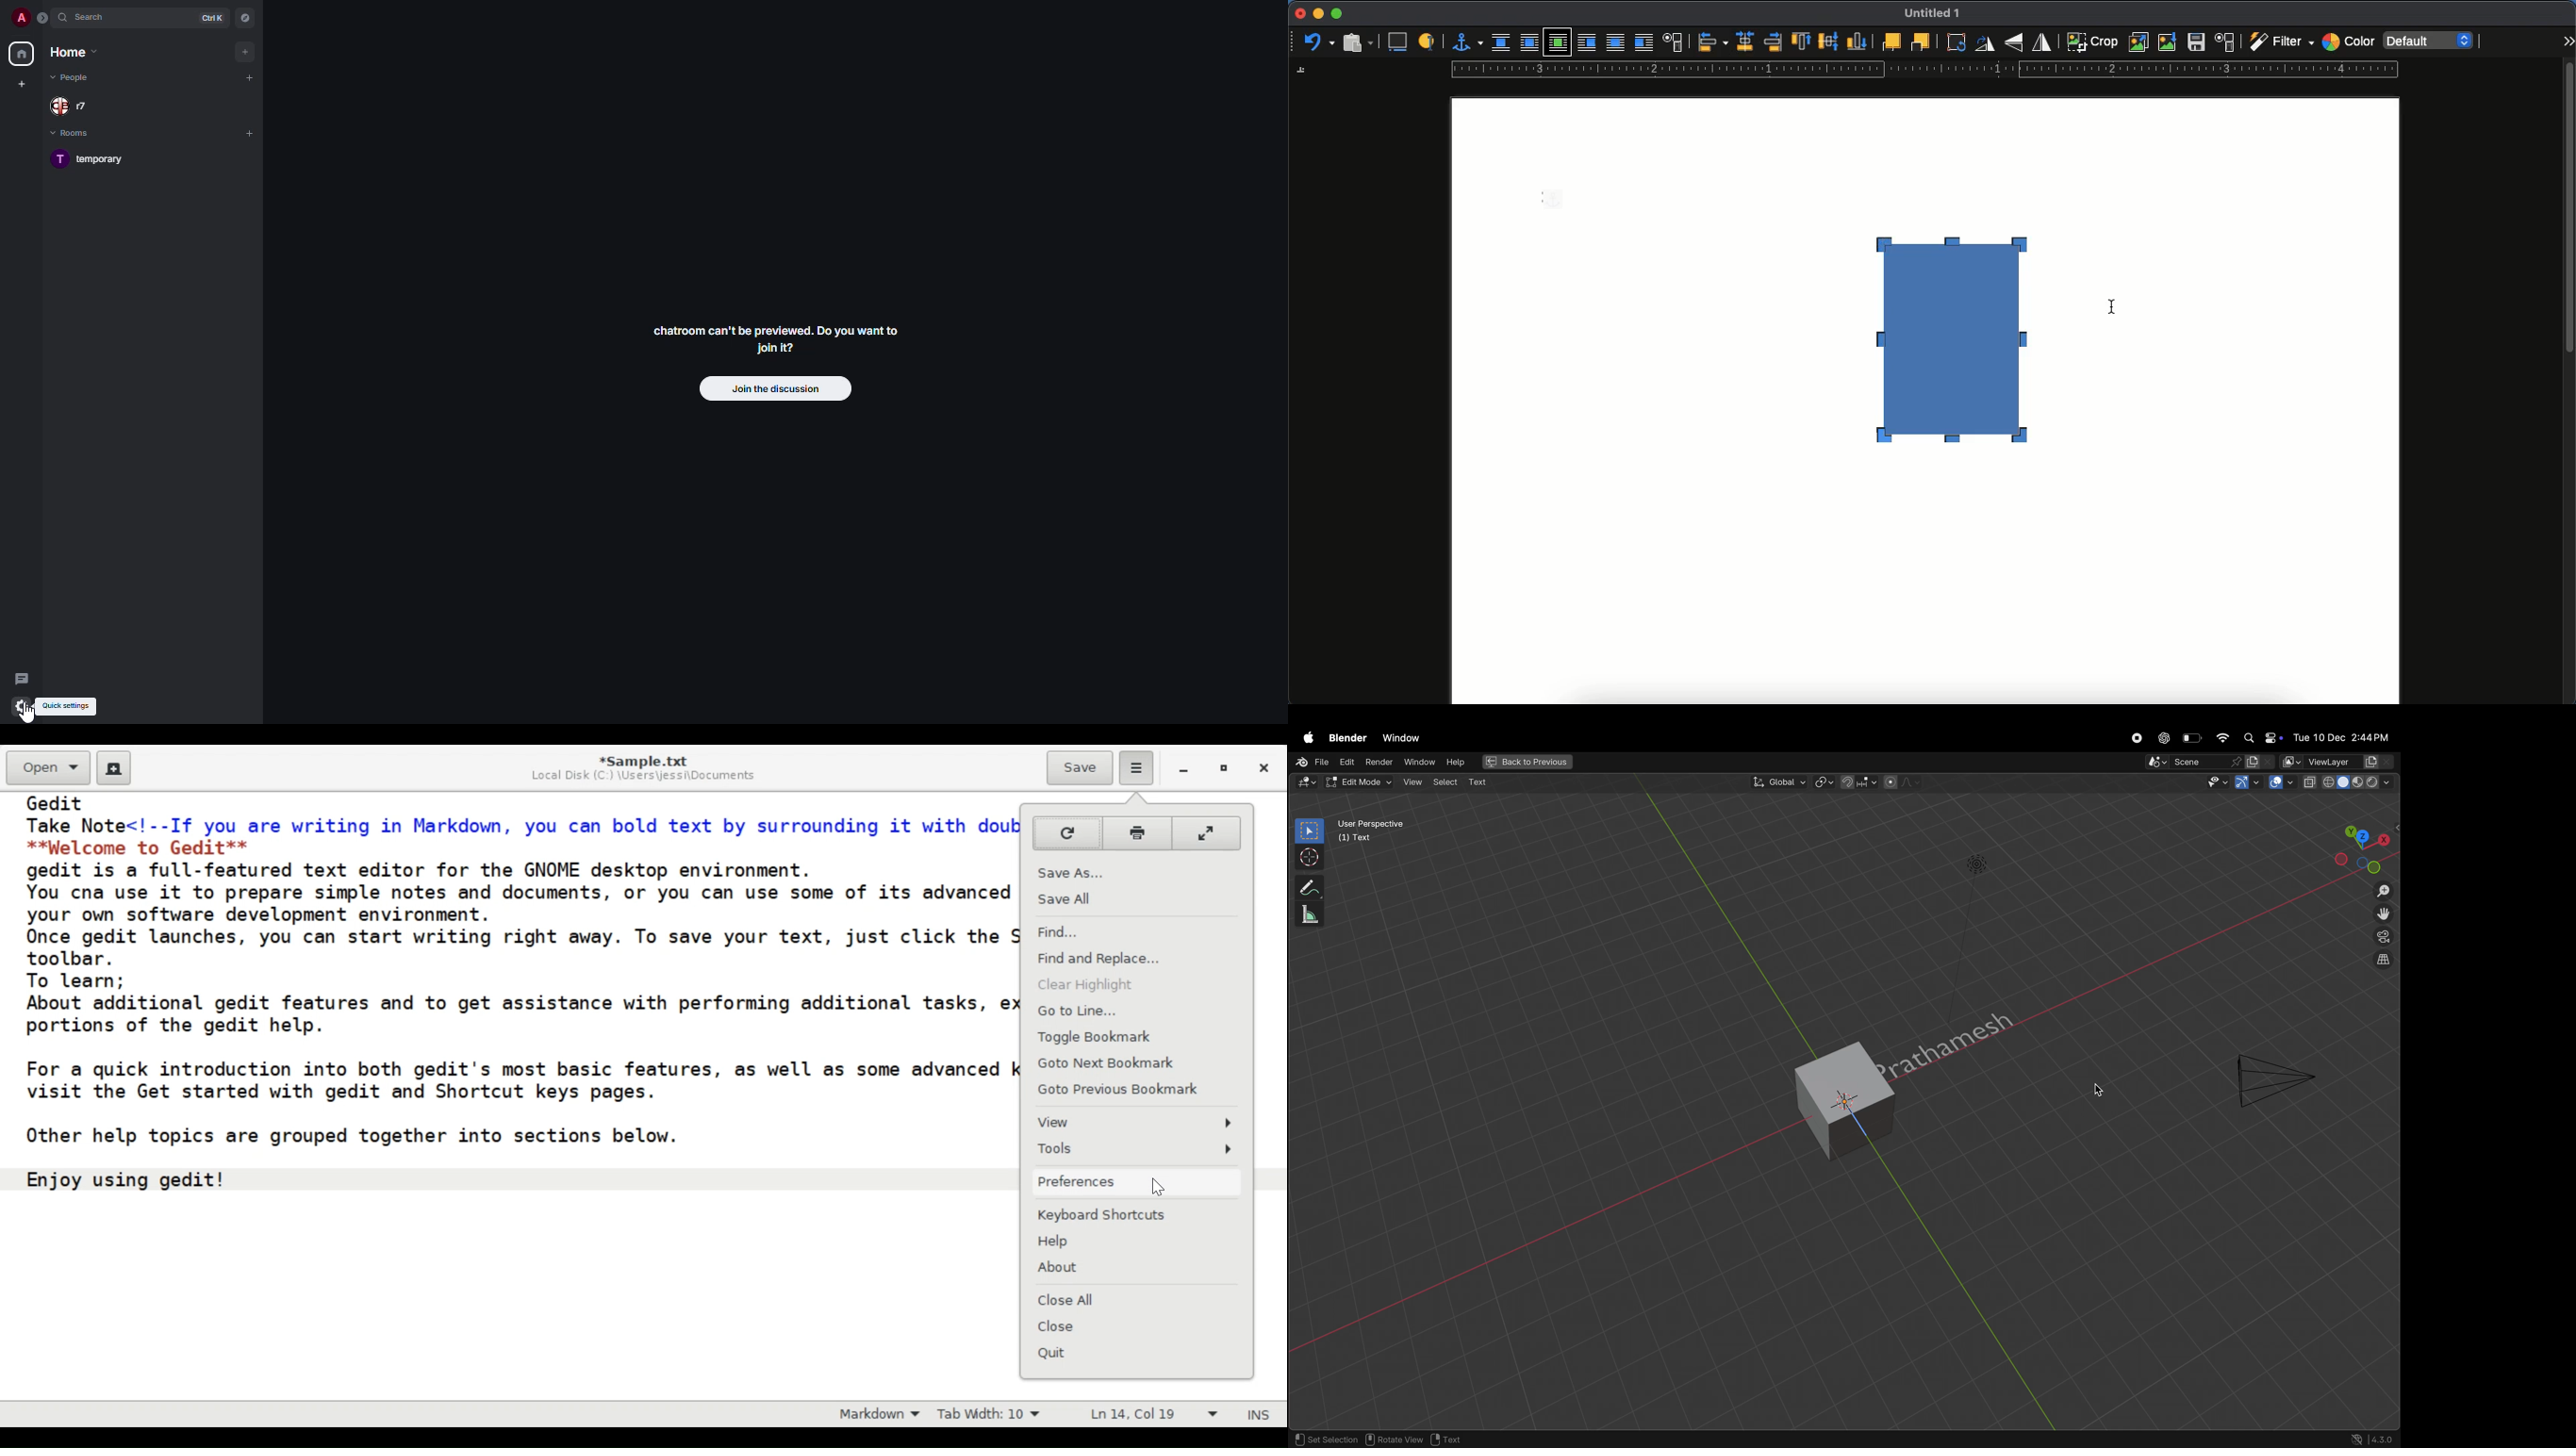 The height and width of the screenshot is (1456, 2576). What do you see at coordinates (2115, 313) in the screenshot?
I see `click` at bounding box center [2115, 313].